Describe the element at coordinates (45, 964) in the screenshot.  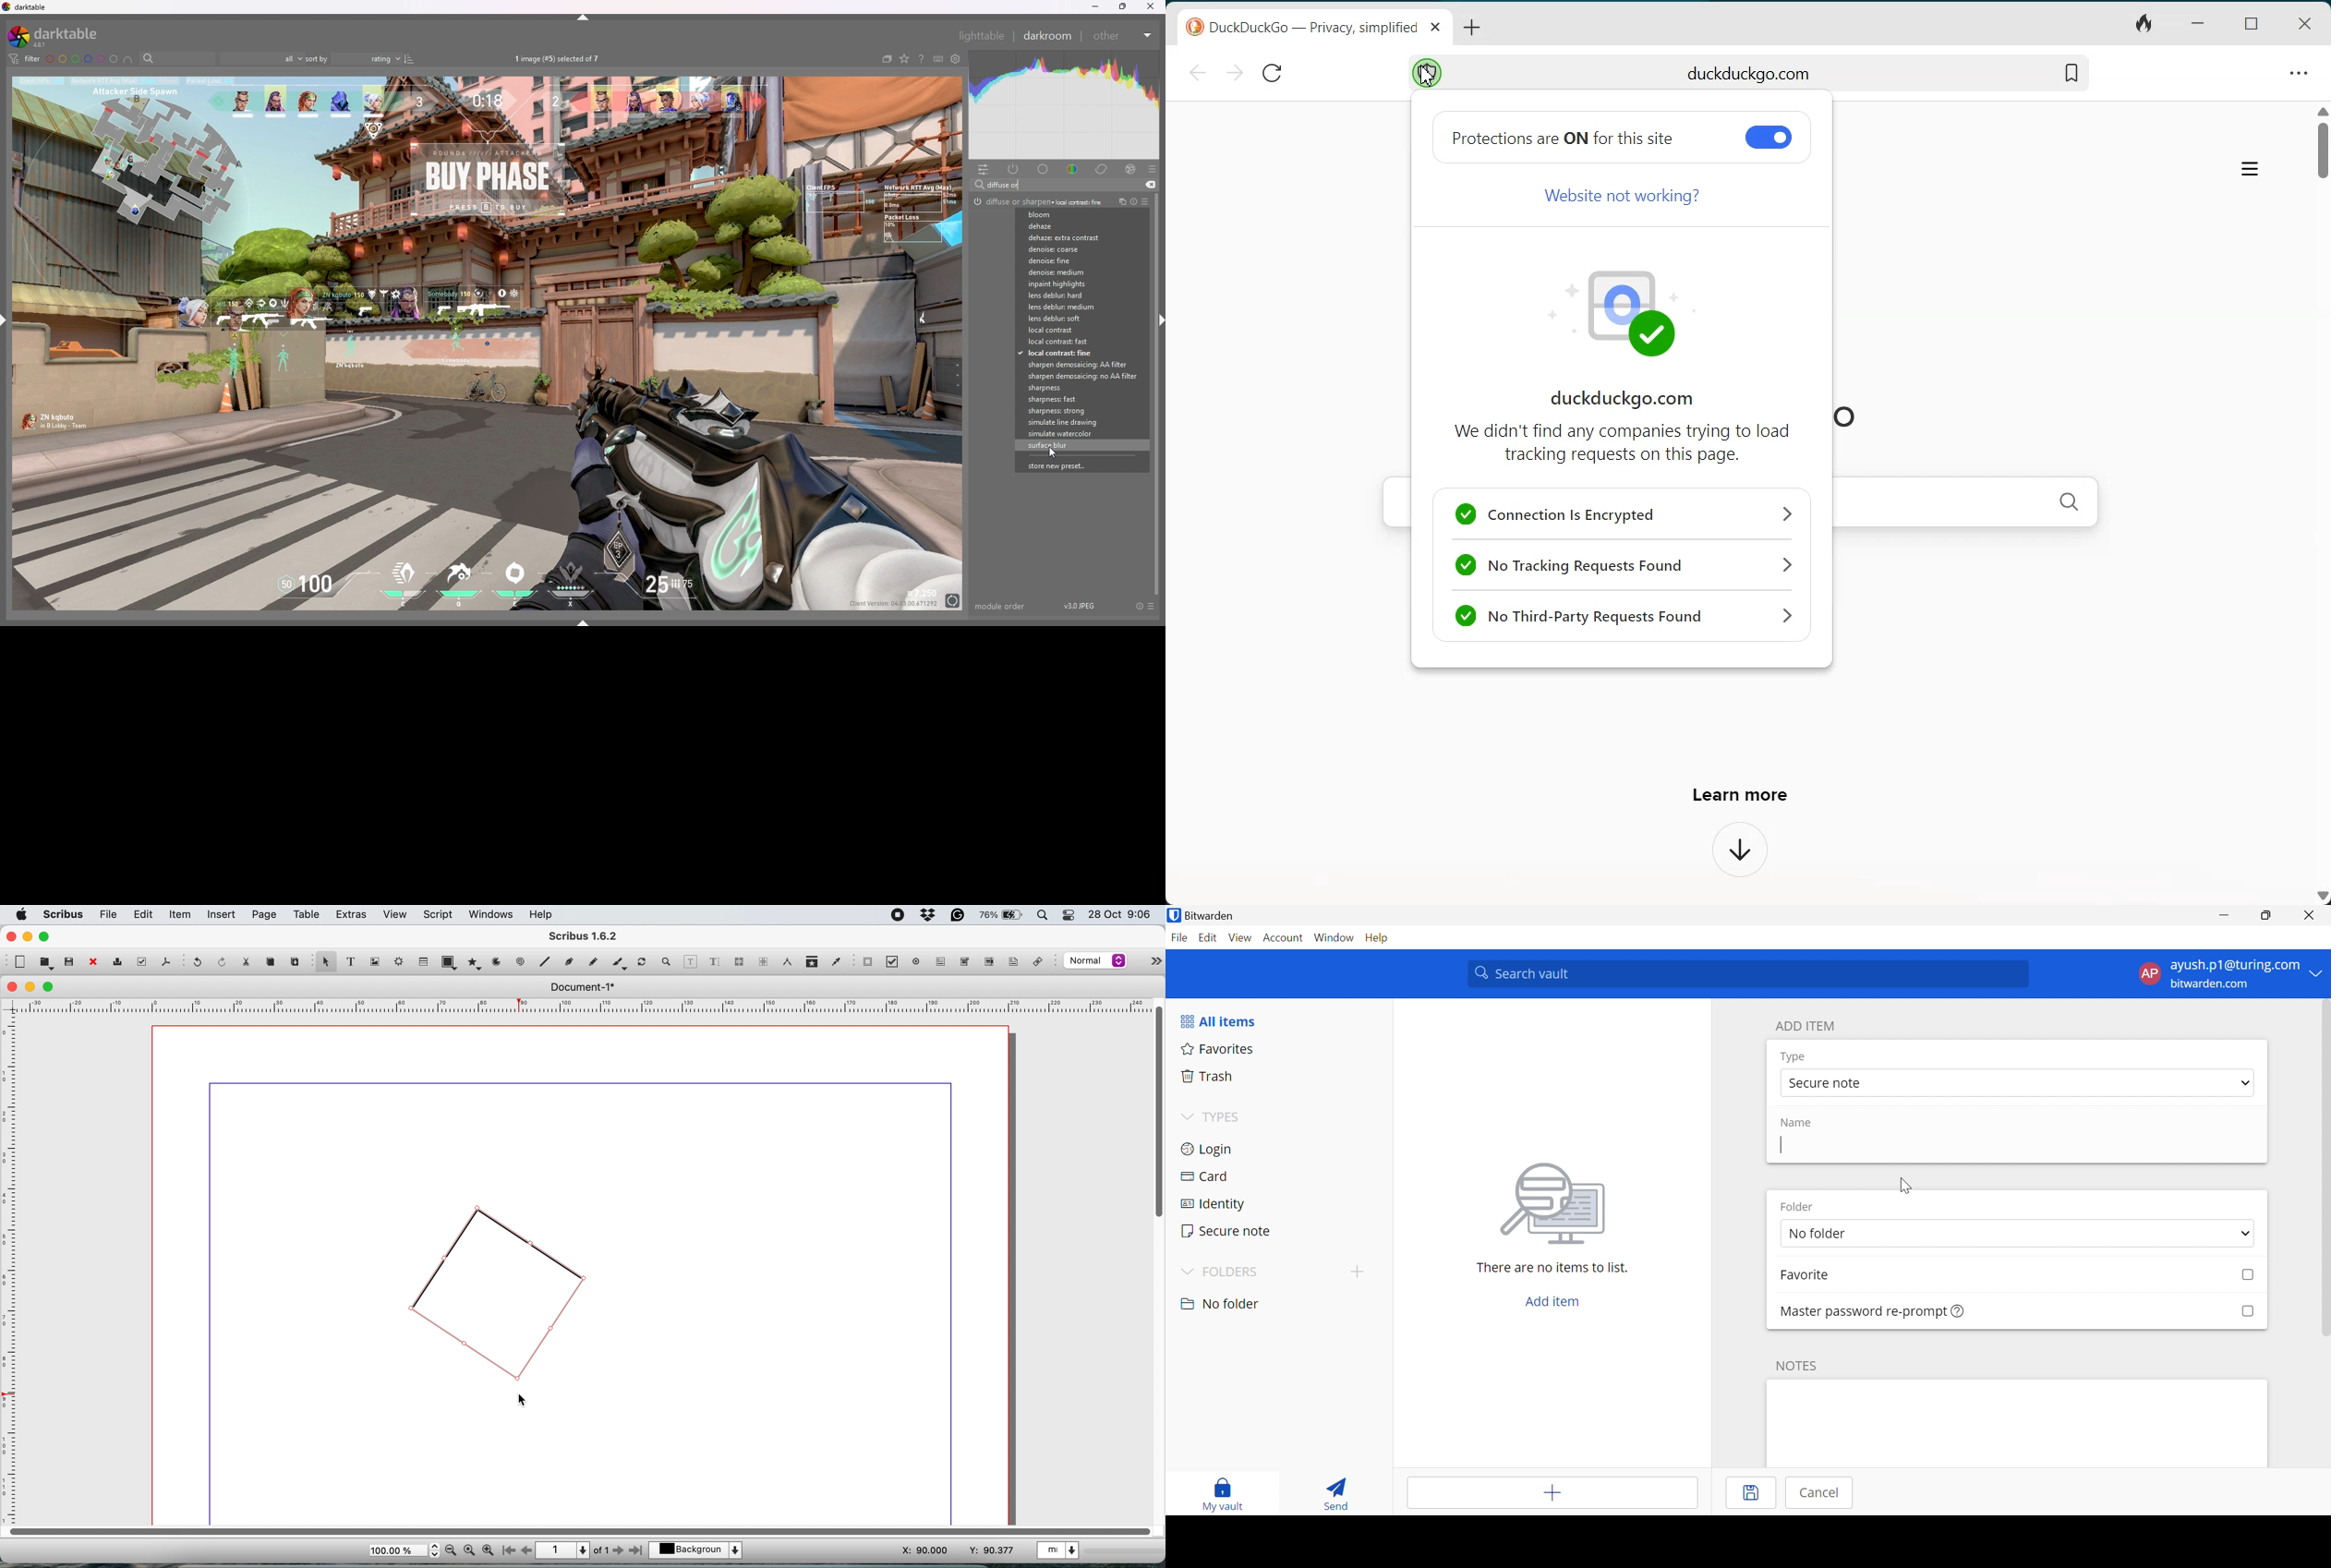
I see `open` at that location.